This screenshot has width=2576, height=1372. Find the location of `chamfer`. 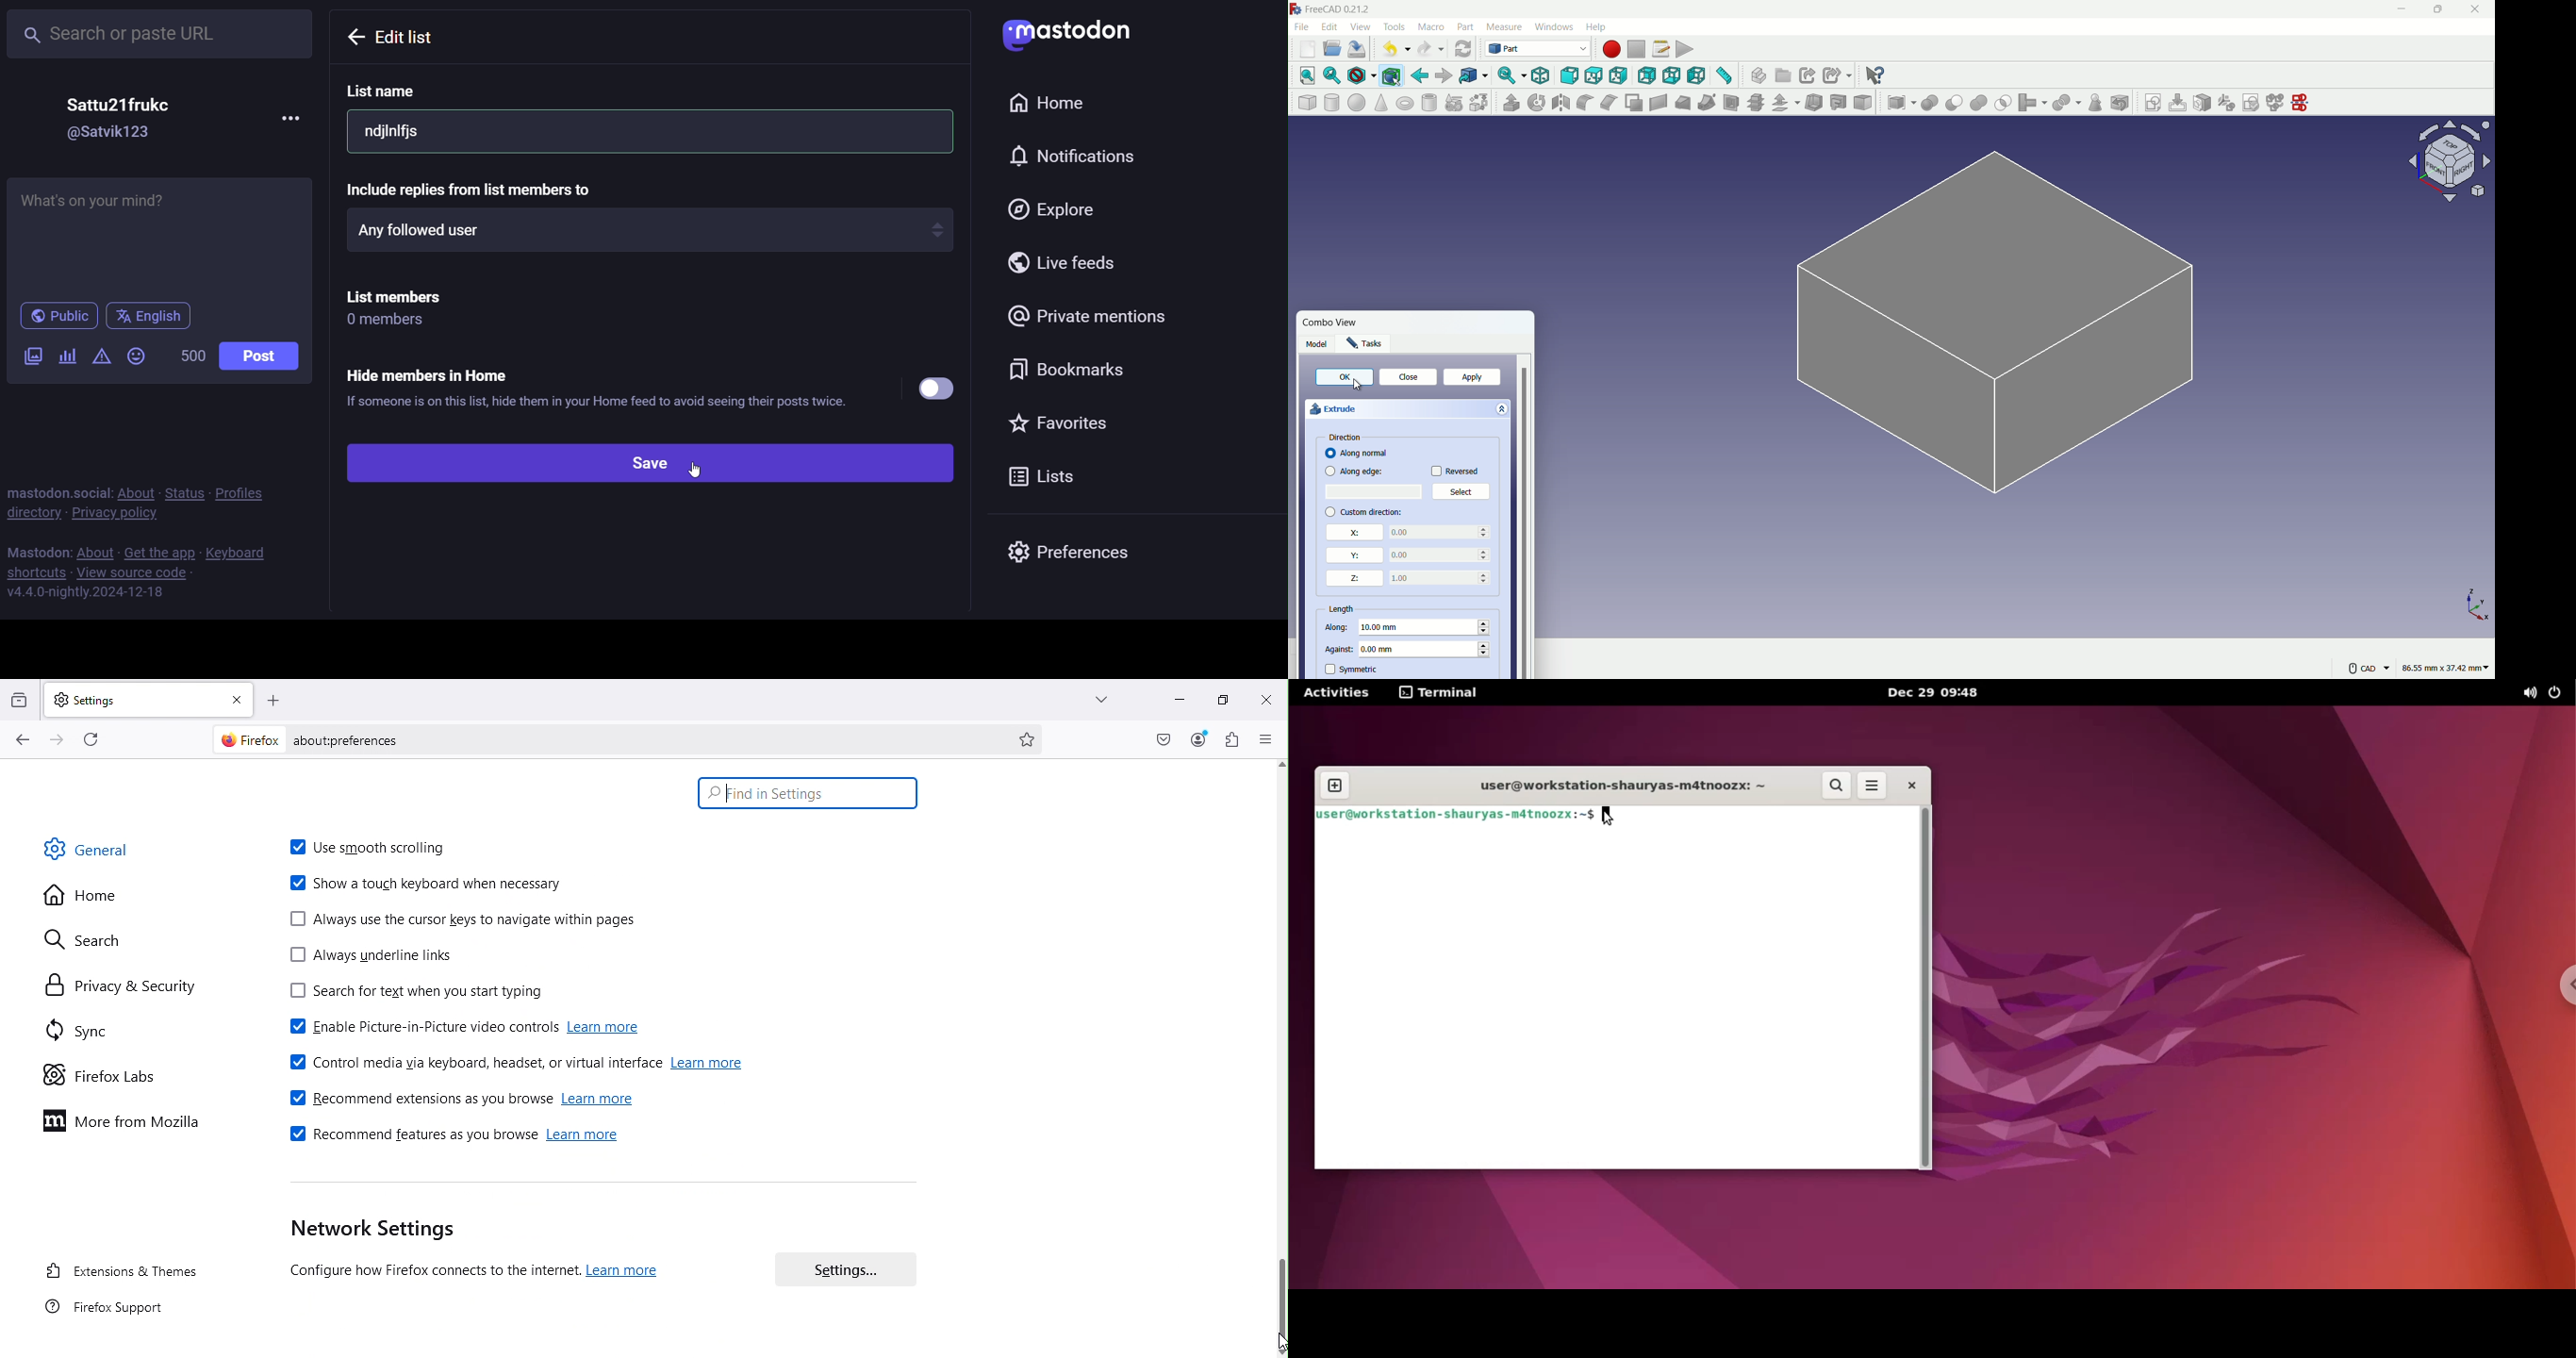

chamfer is located at coordinates (1609, 102).